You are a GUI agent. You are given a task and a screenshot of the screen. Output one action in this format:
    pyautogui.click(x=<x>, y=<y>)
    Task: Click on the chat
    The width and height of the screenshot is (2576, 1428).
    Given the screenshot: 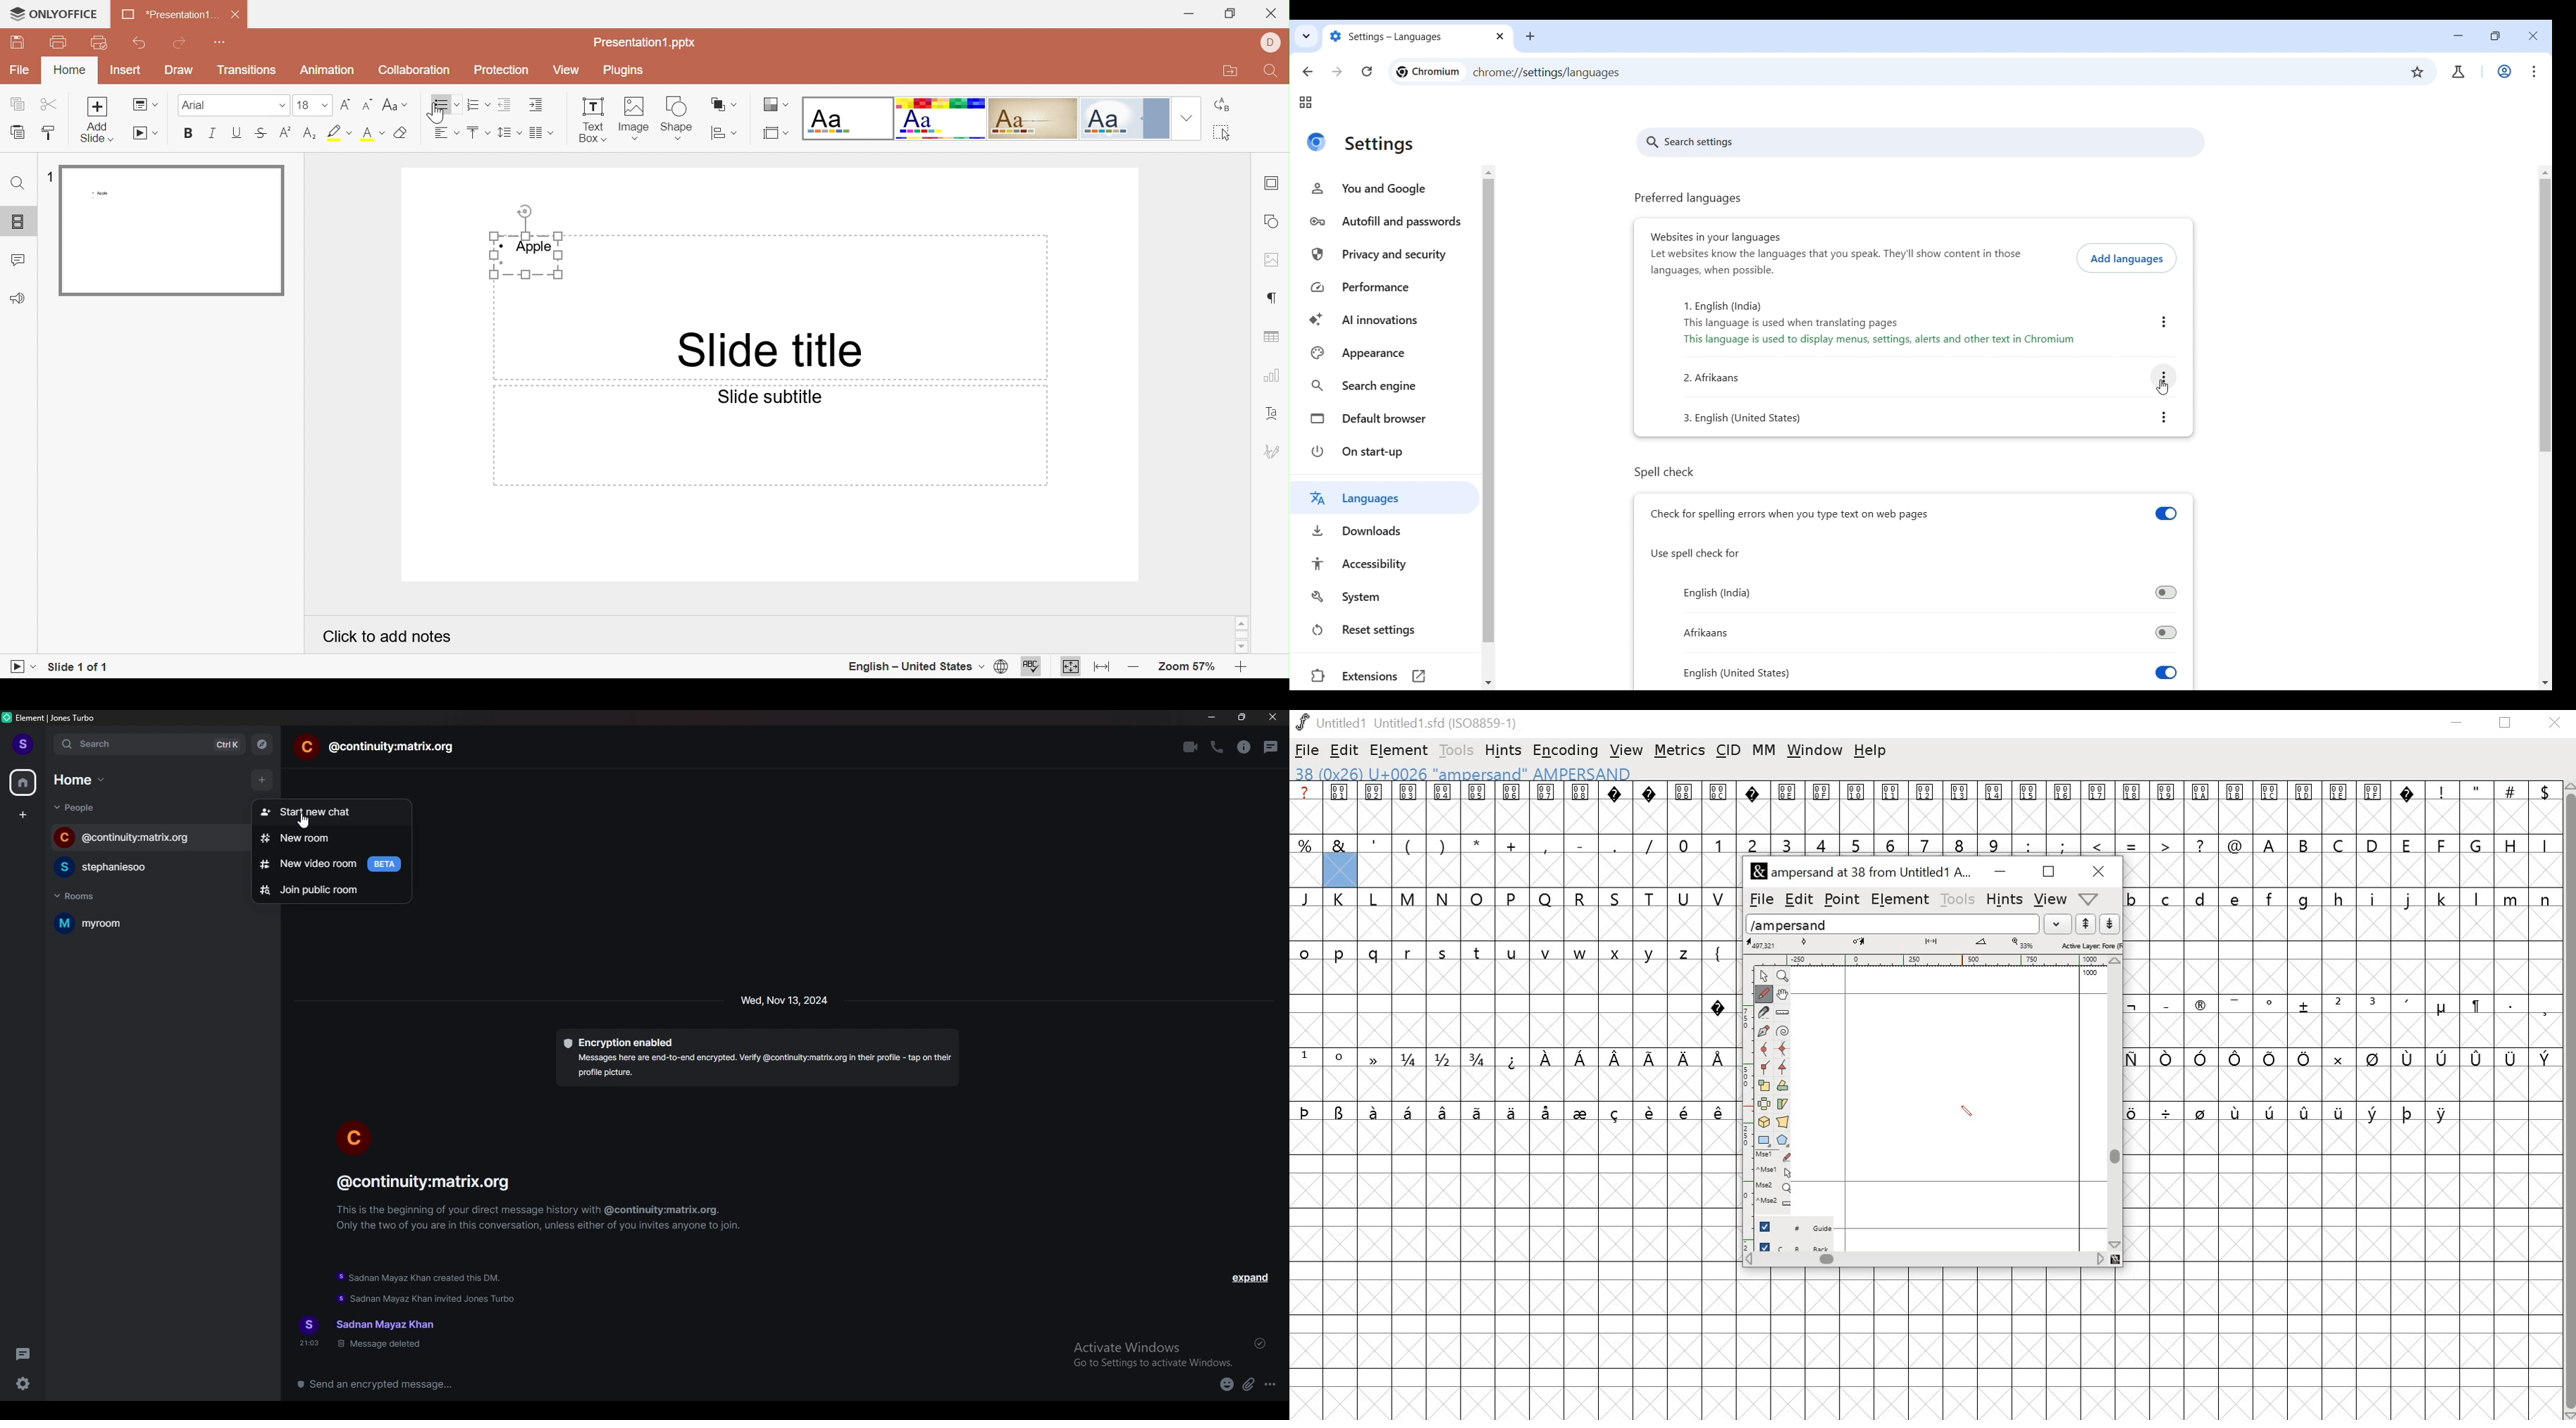 What is the action you would take?
    pyautogui.click(x=142, y=867)
    